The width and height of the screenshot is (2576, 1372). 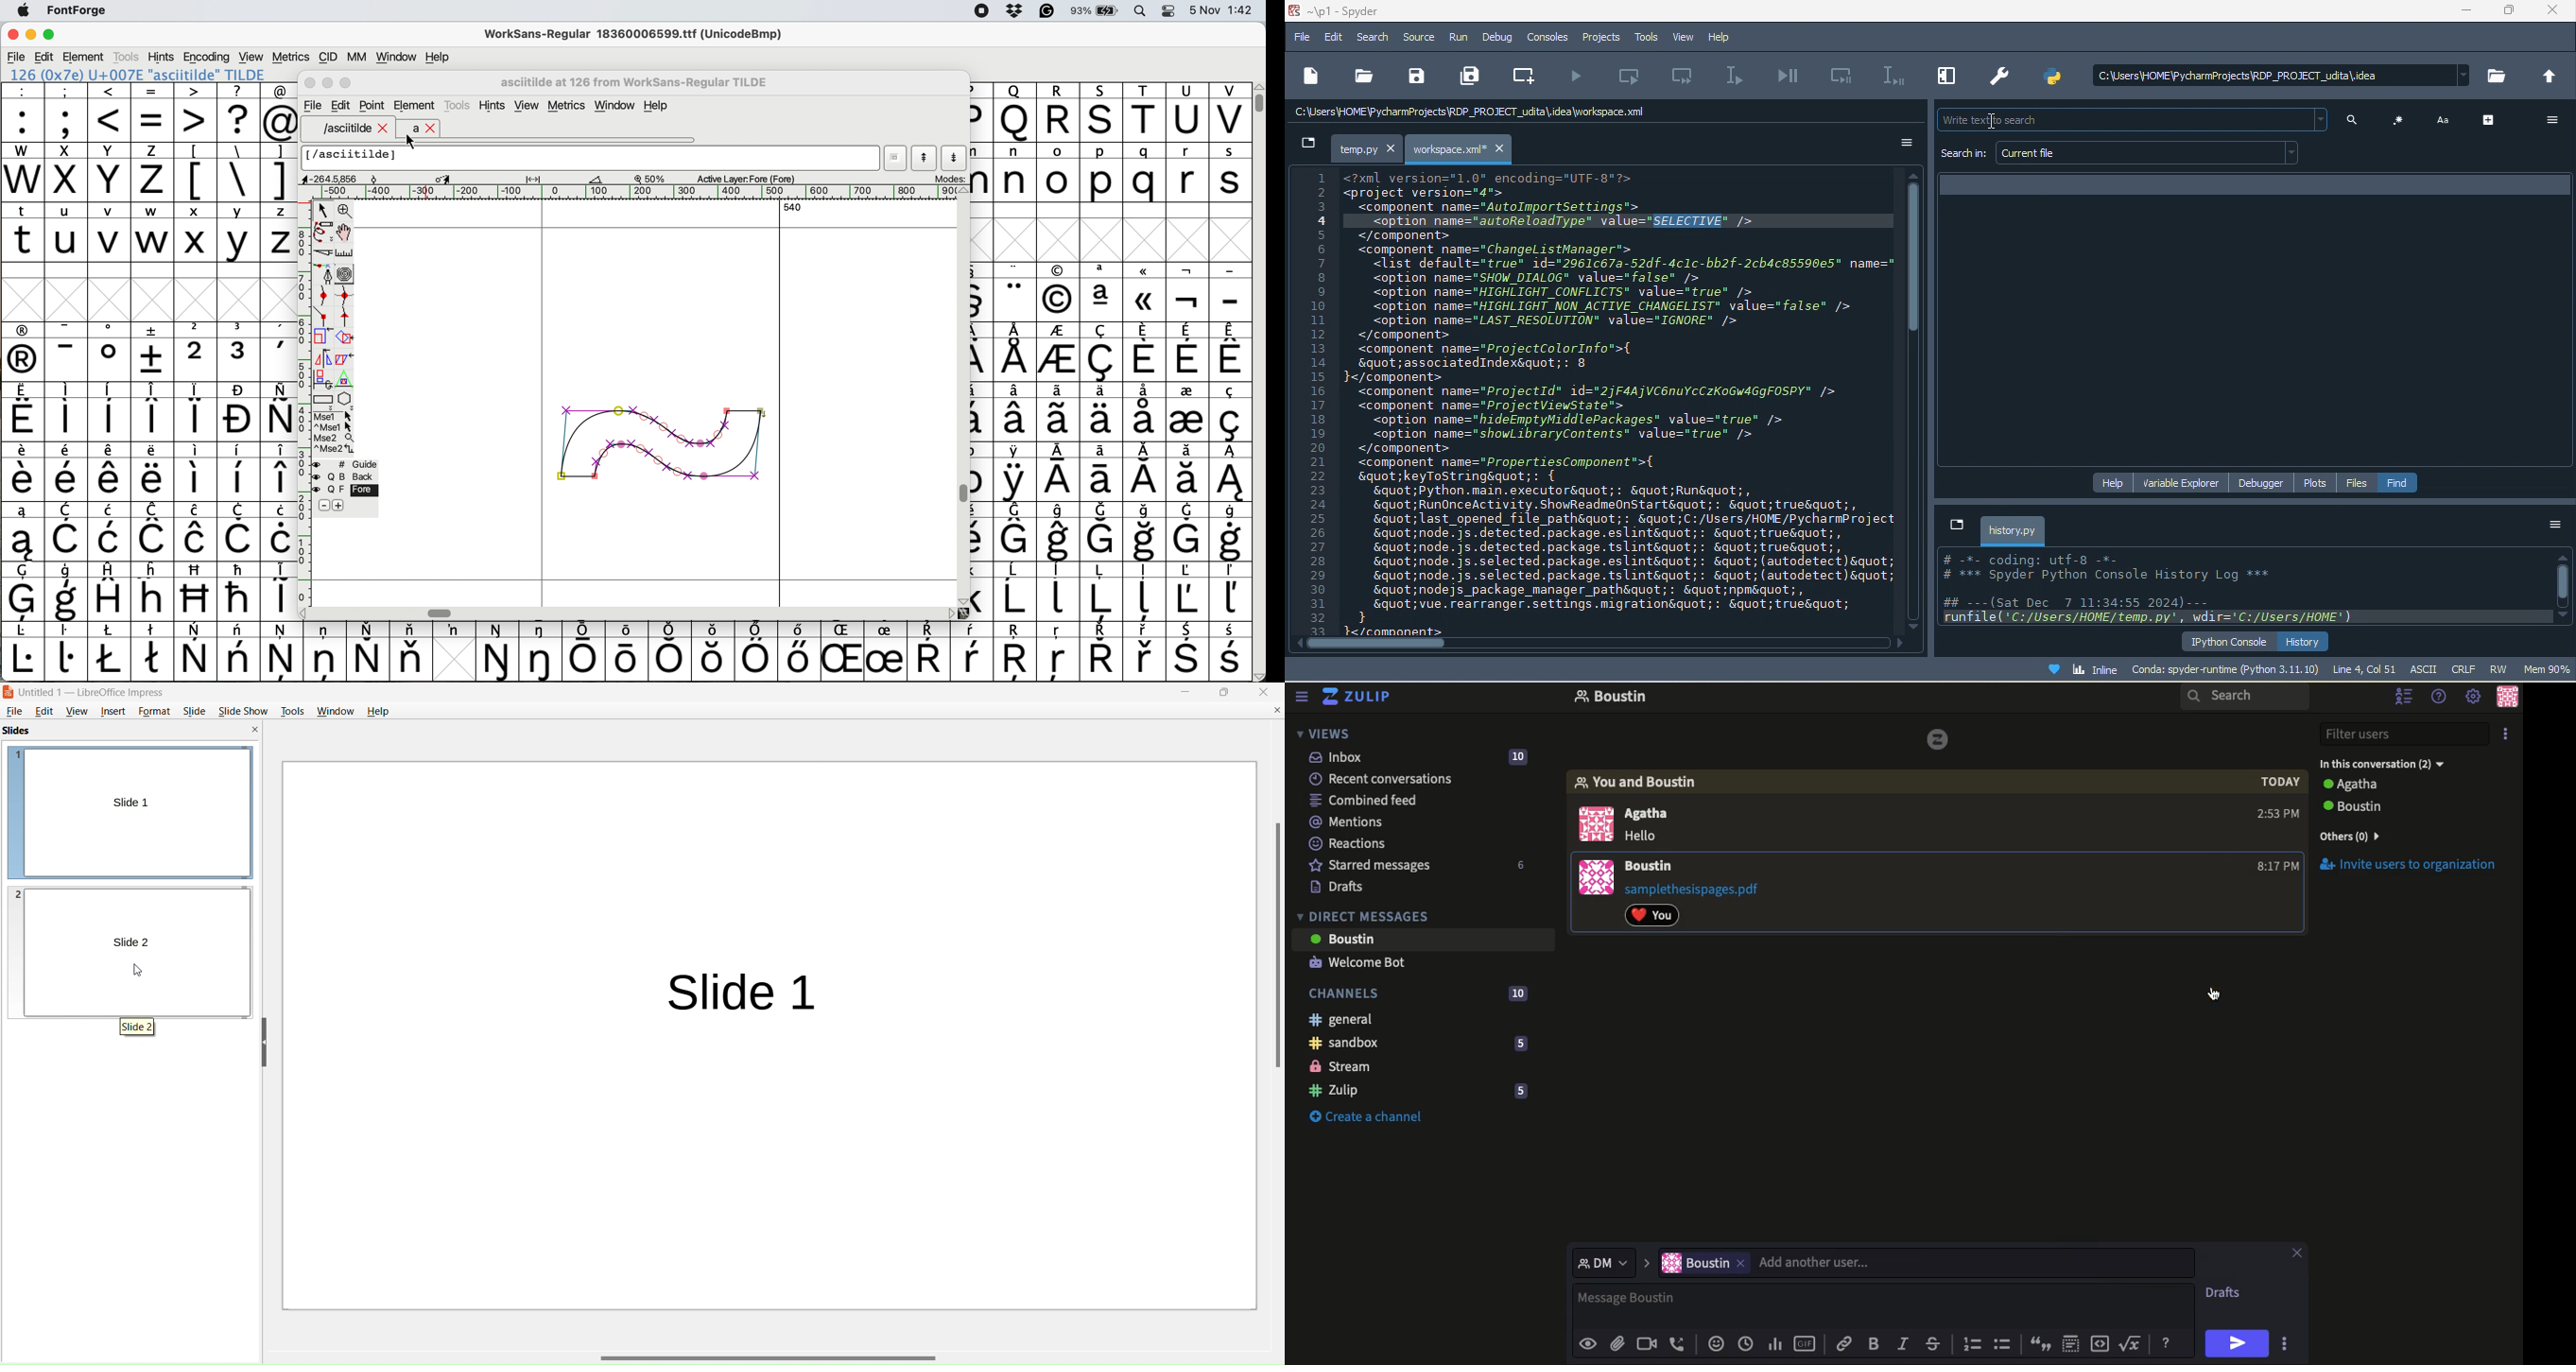 I want to click on variable explorer, so click(x=2183, y=482).